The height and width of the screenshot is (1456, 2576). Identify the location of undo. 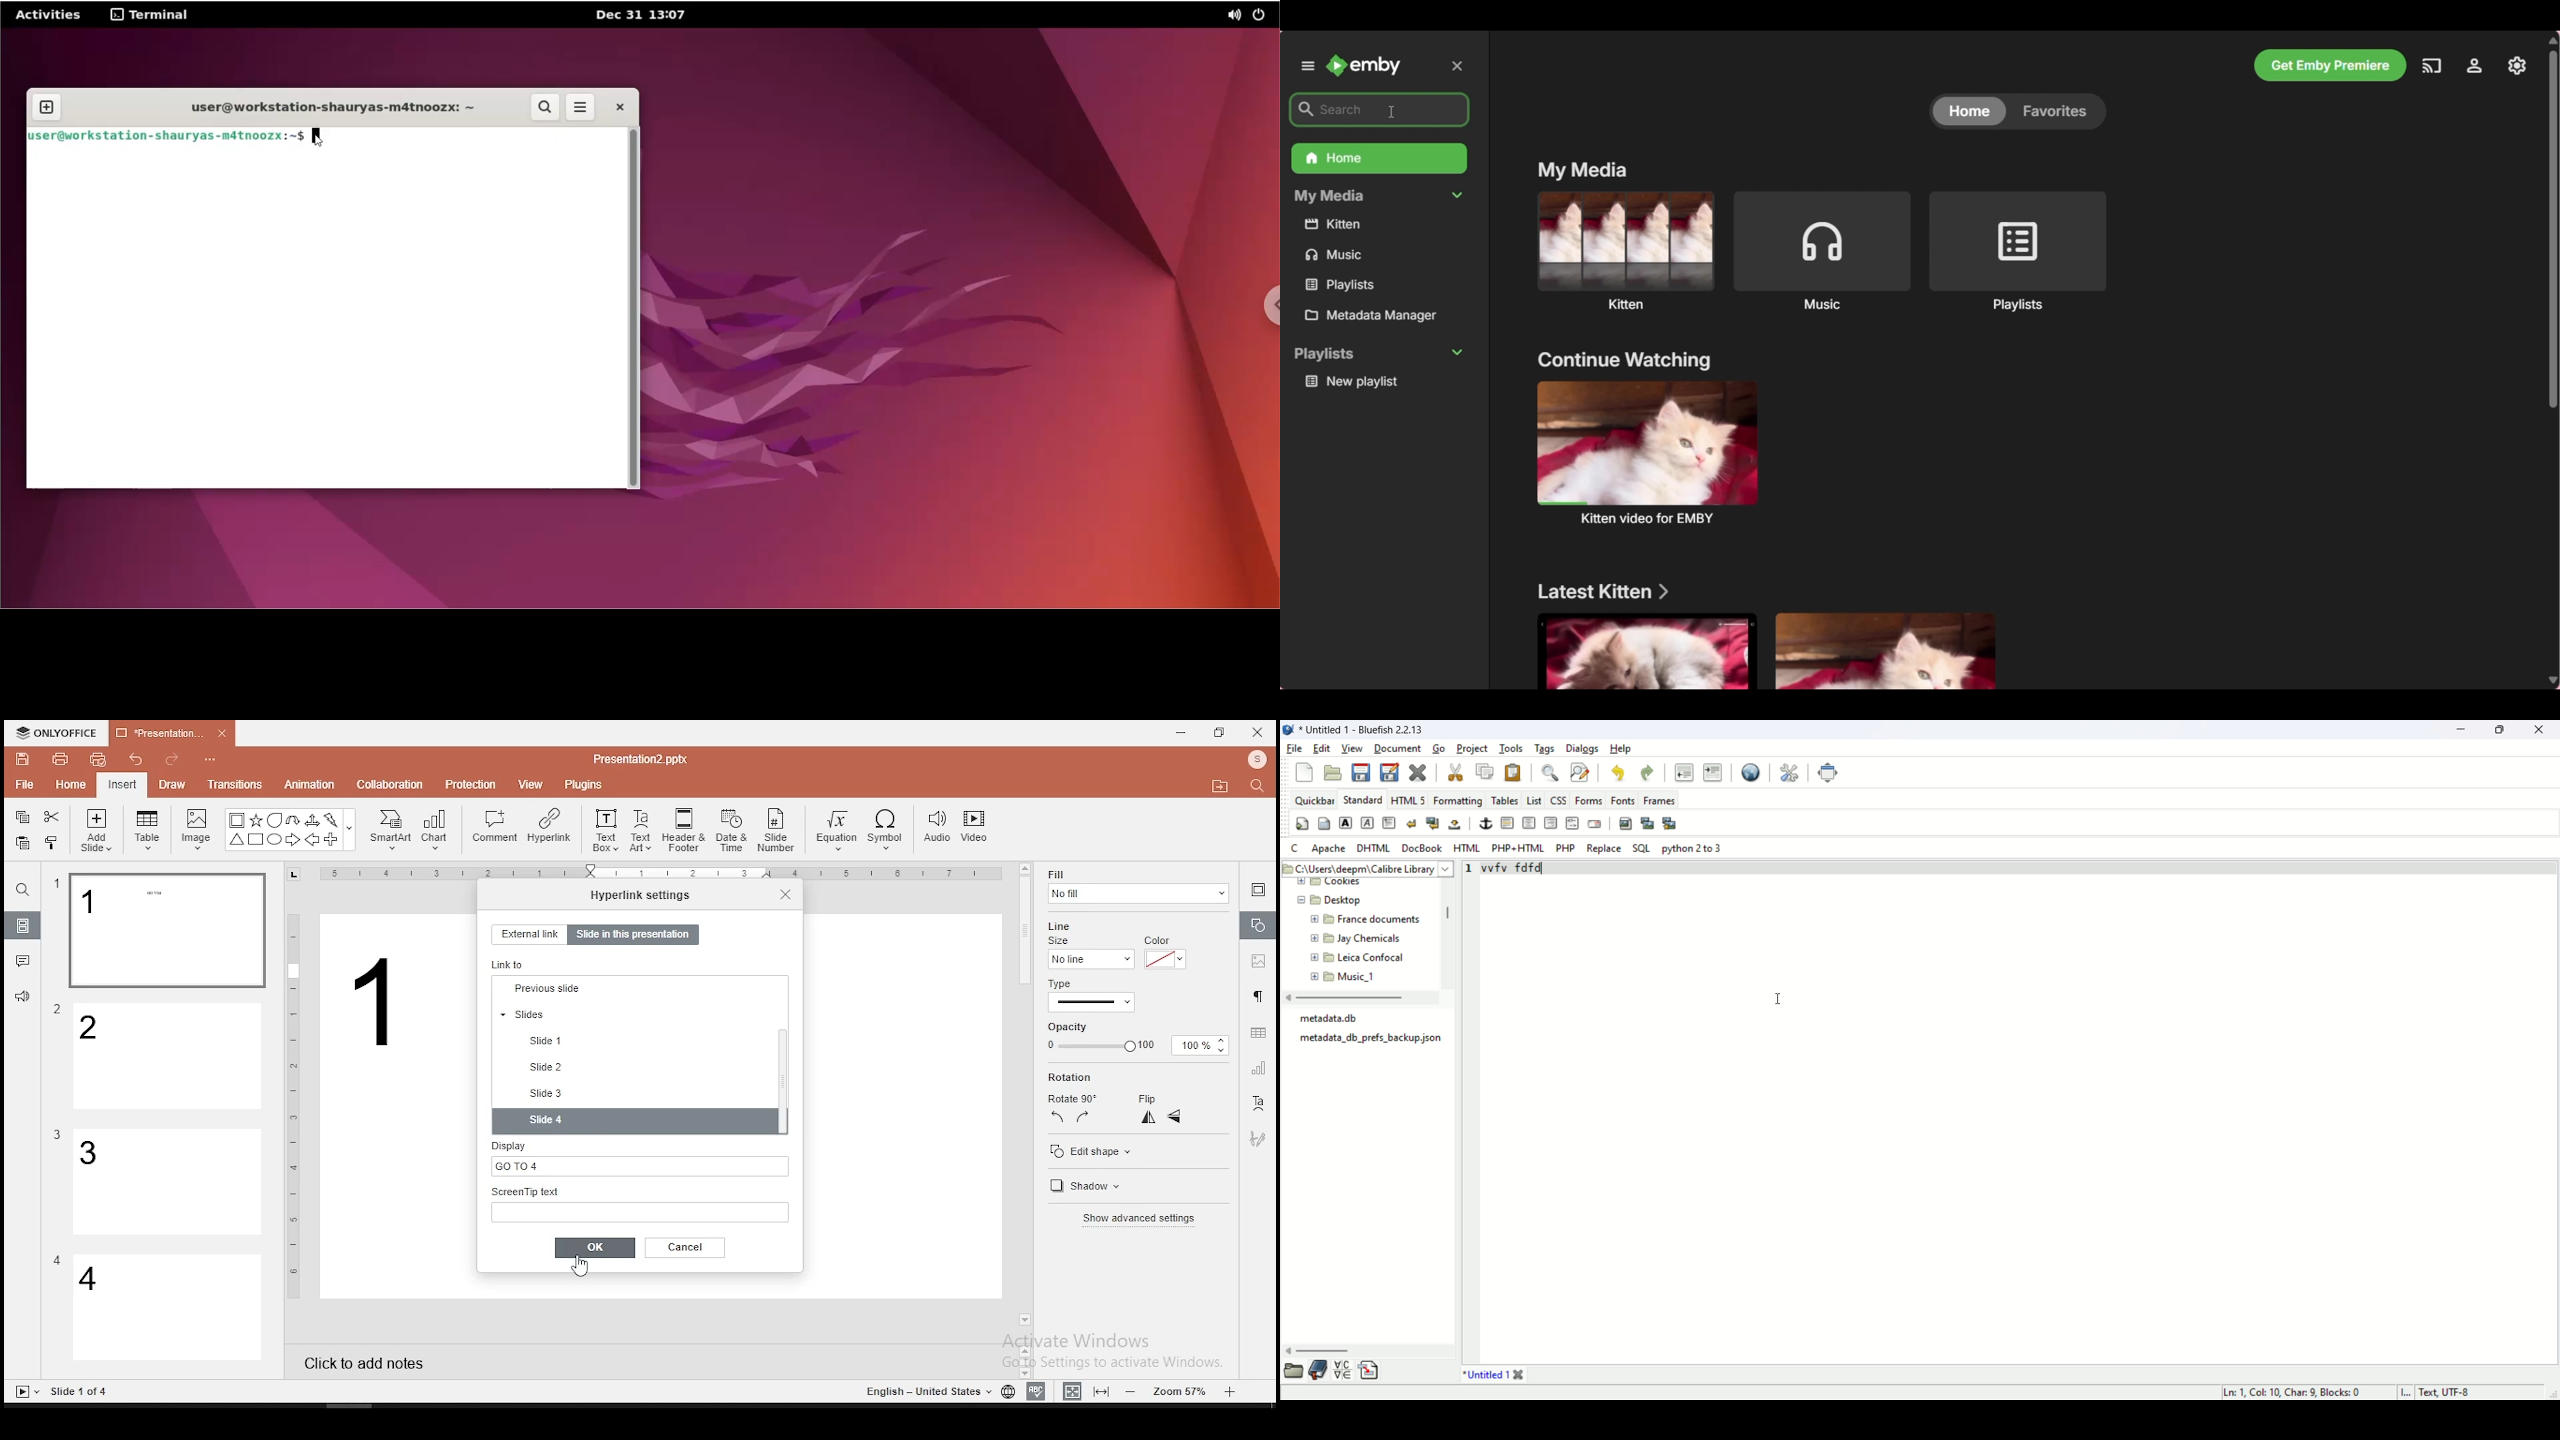
(136, 761).